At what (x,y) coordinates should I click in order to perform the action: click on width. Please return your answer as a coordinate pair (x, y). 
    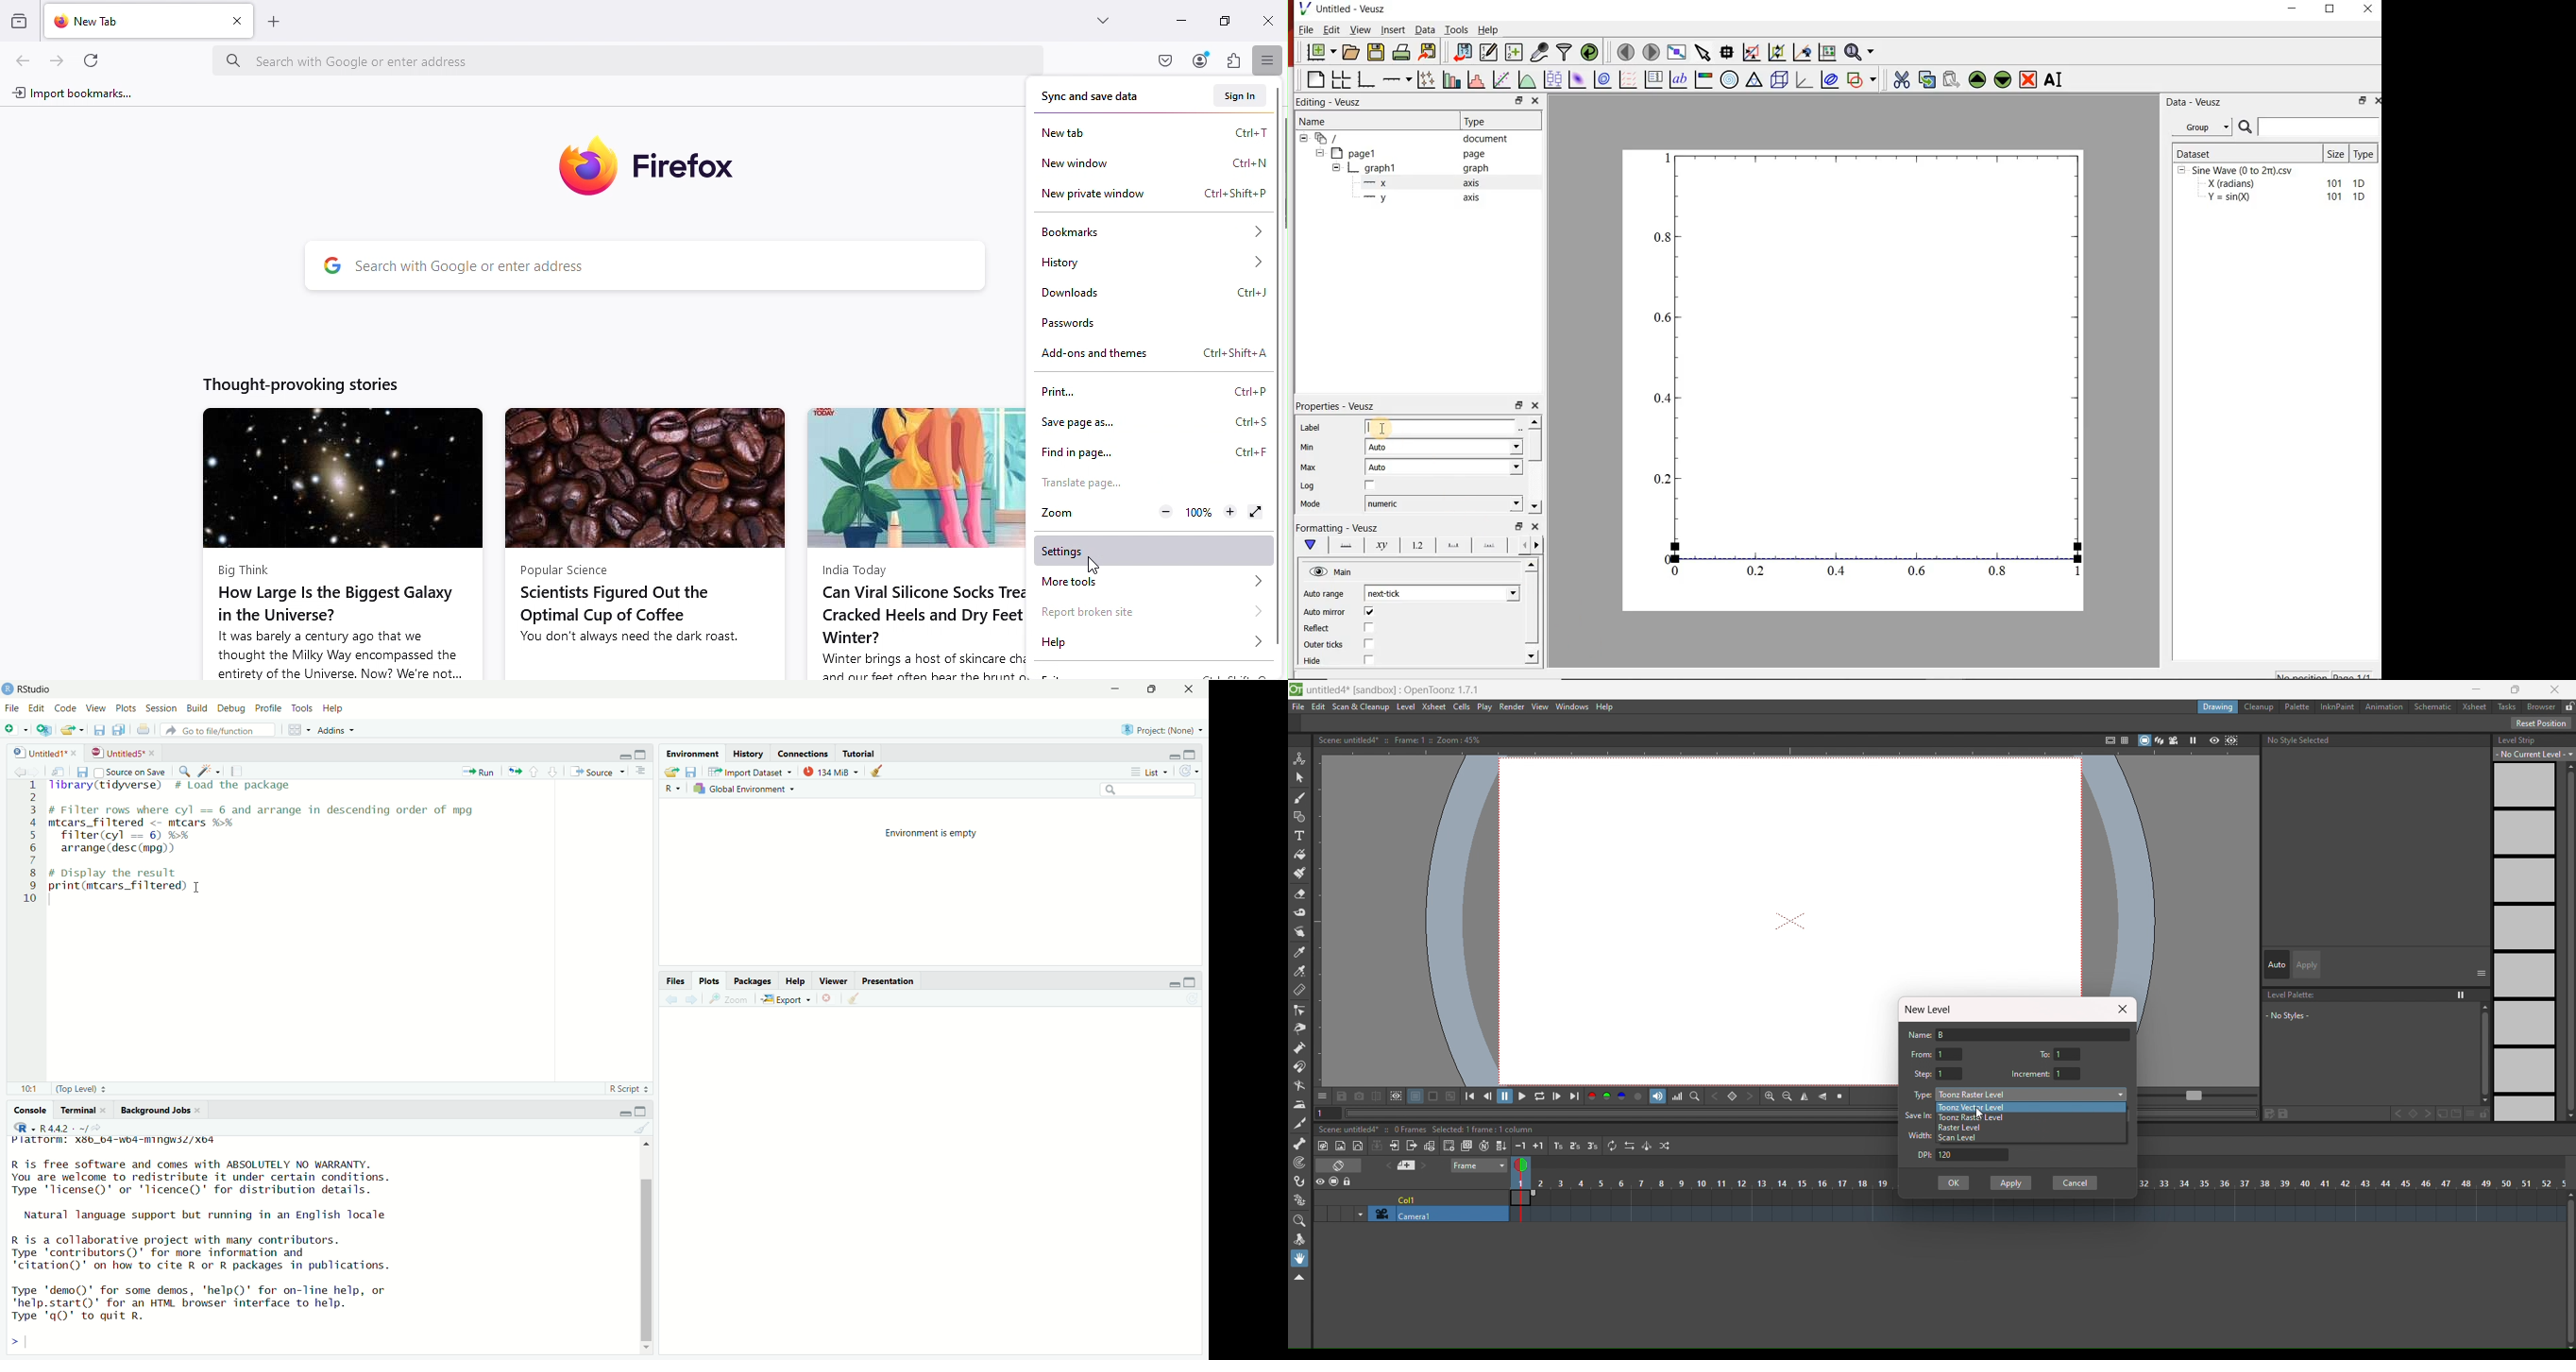
    Looking at the image, I should click on (1921, 1136).